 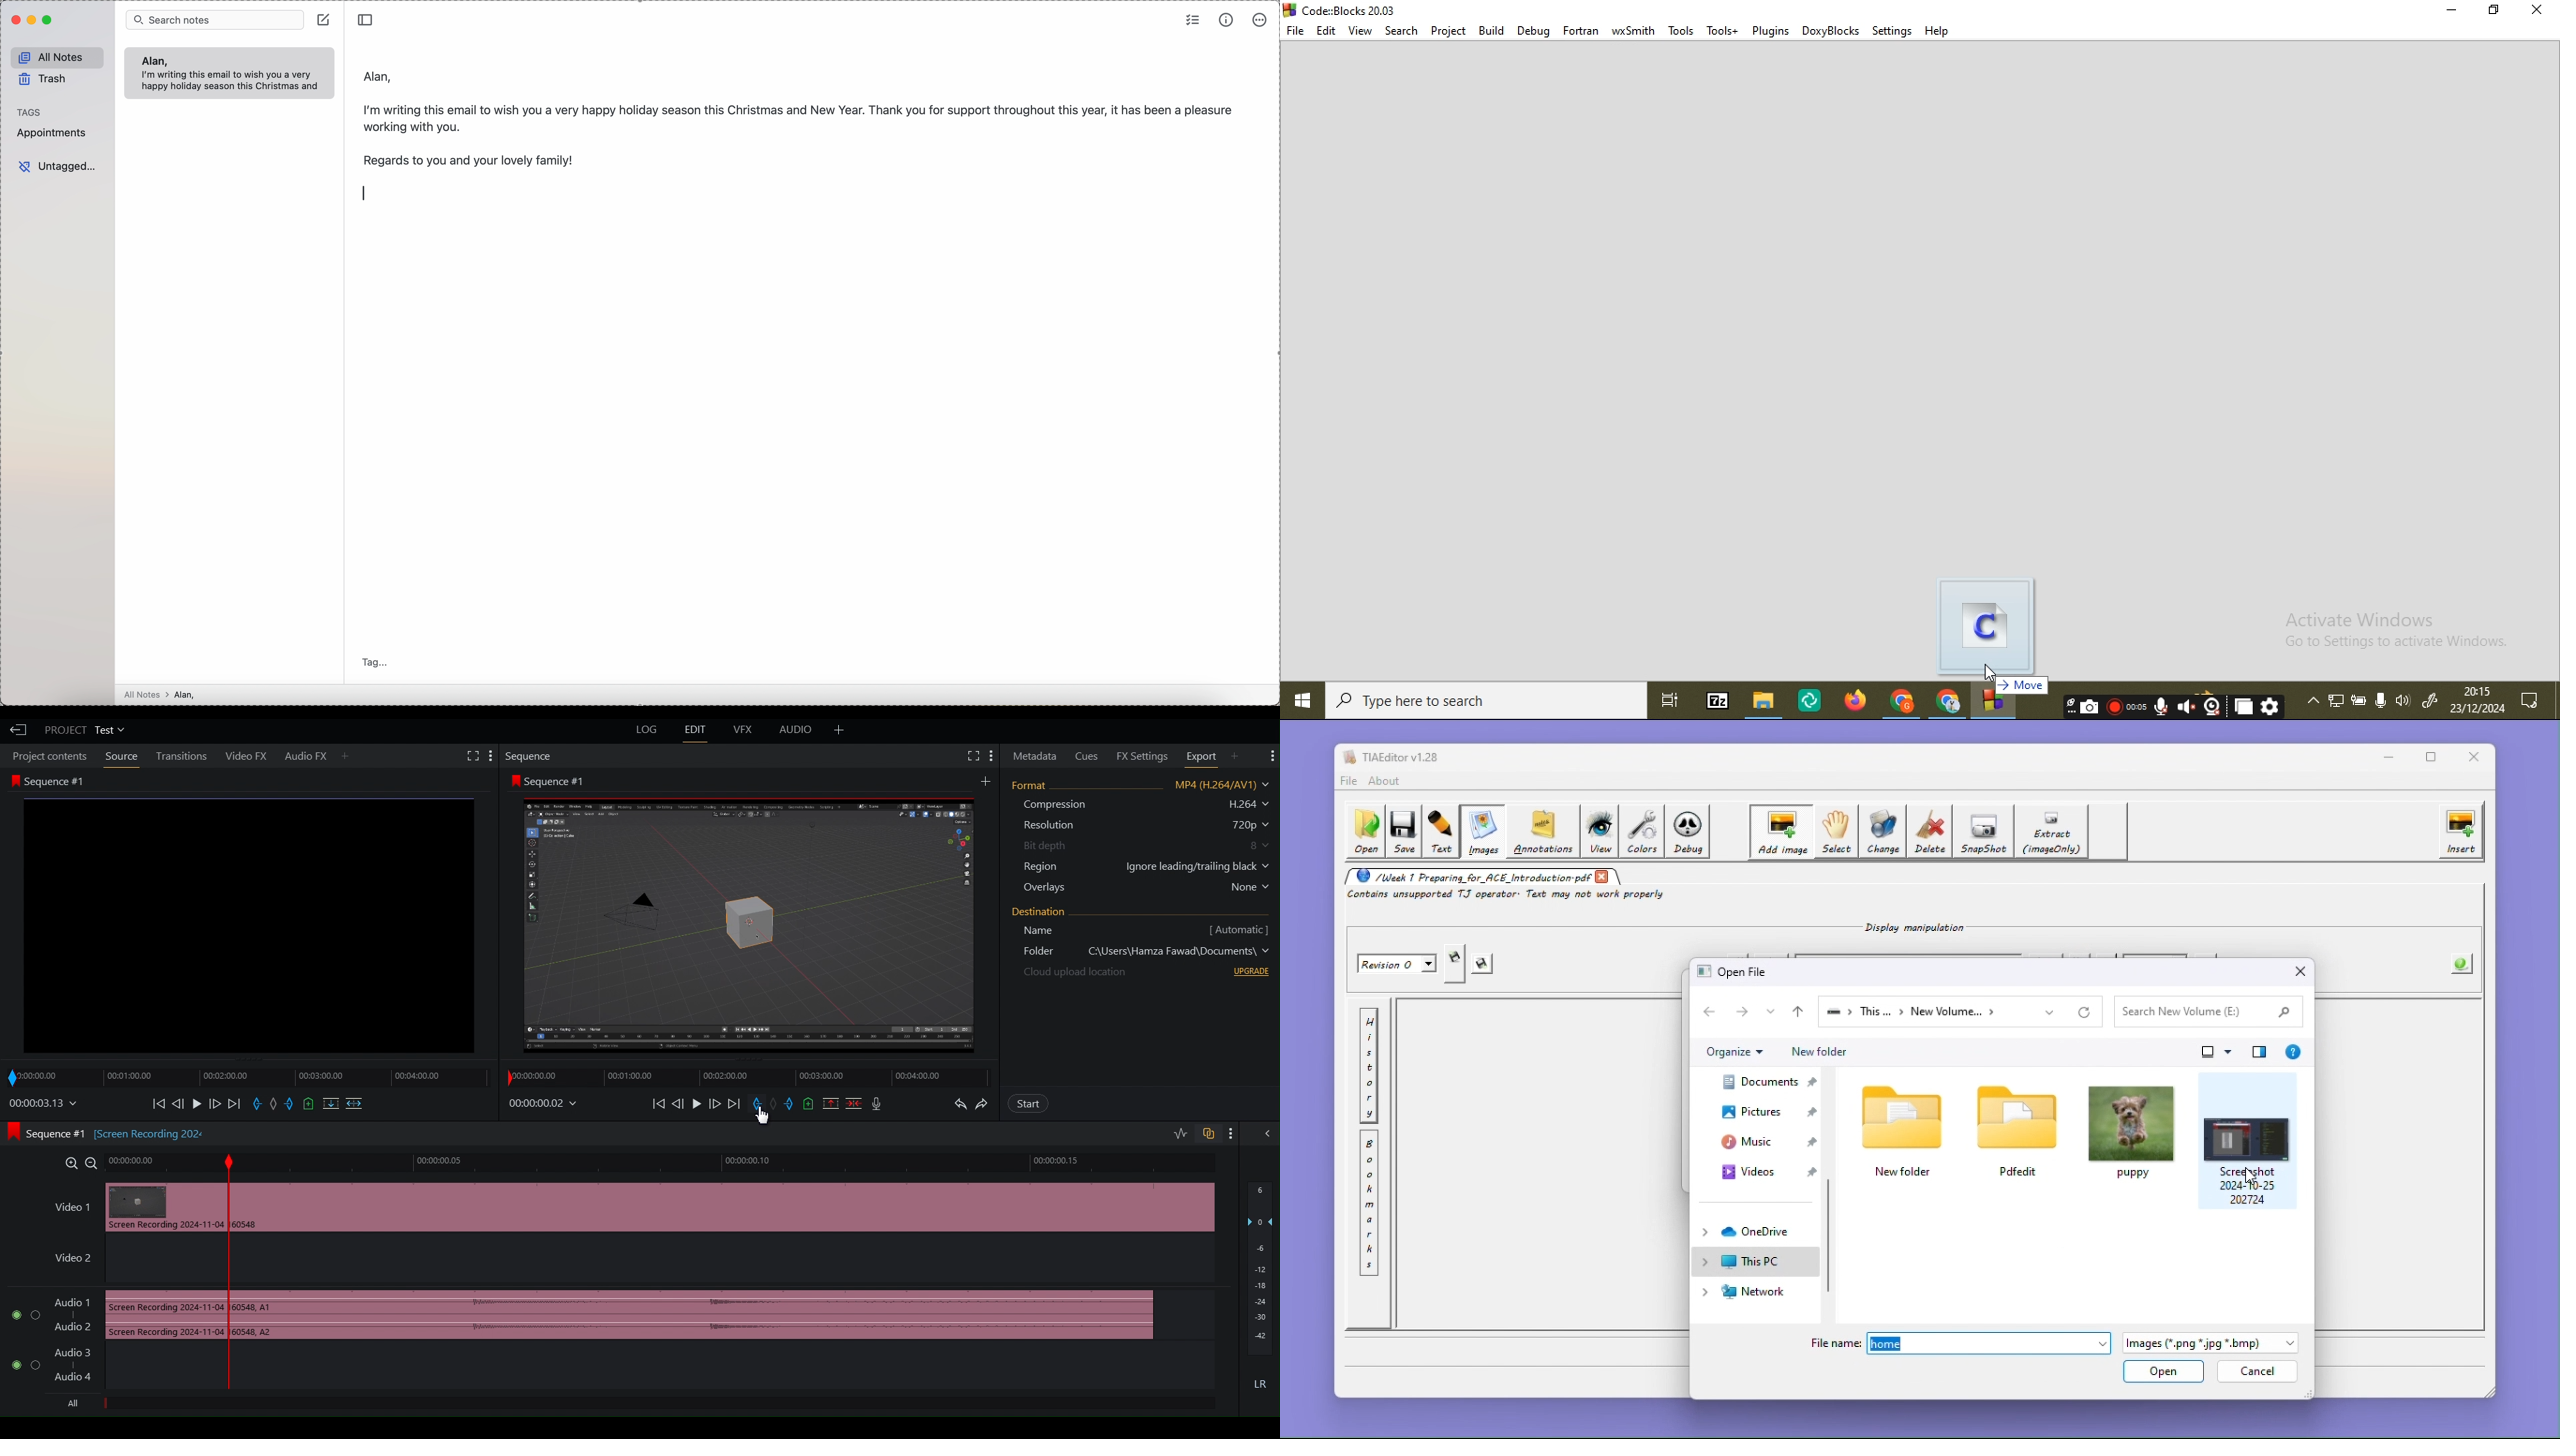 What do you see at coordinates (1209, 755) in the screenshot?
I see `Export` at bounding box center [1209, 755].